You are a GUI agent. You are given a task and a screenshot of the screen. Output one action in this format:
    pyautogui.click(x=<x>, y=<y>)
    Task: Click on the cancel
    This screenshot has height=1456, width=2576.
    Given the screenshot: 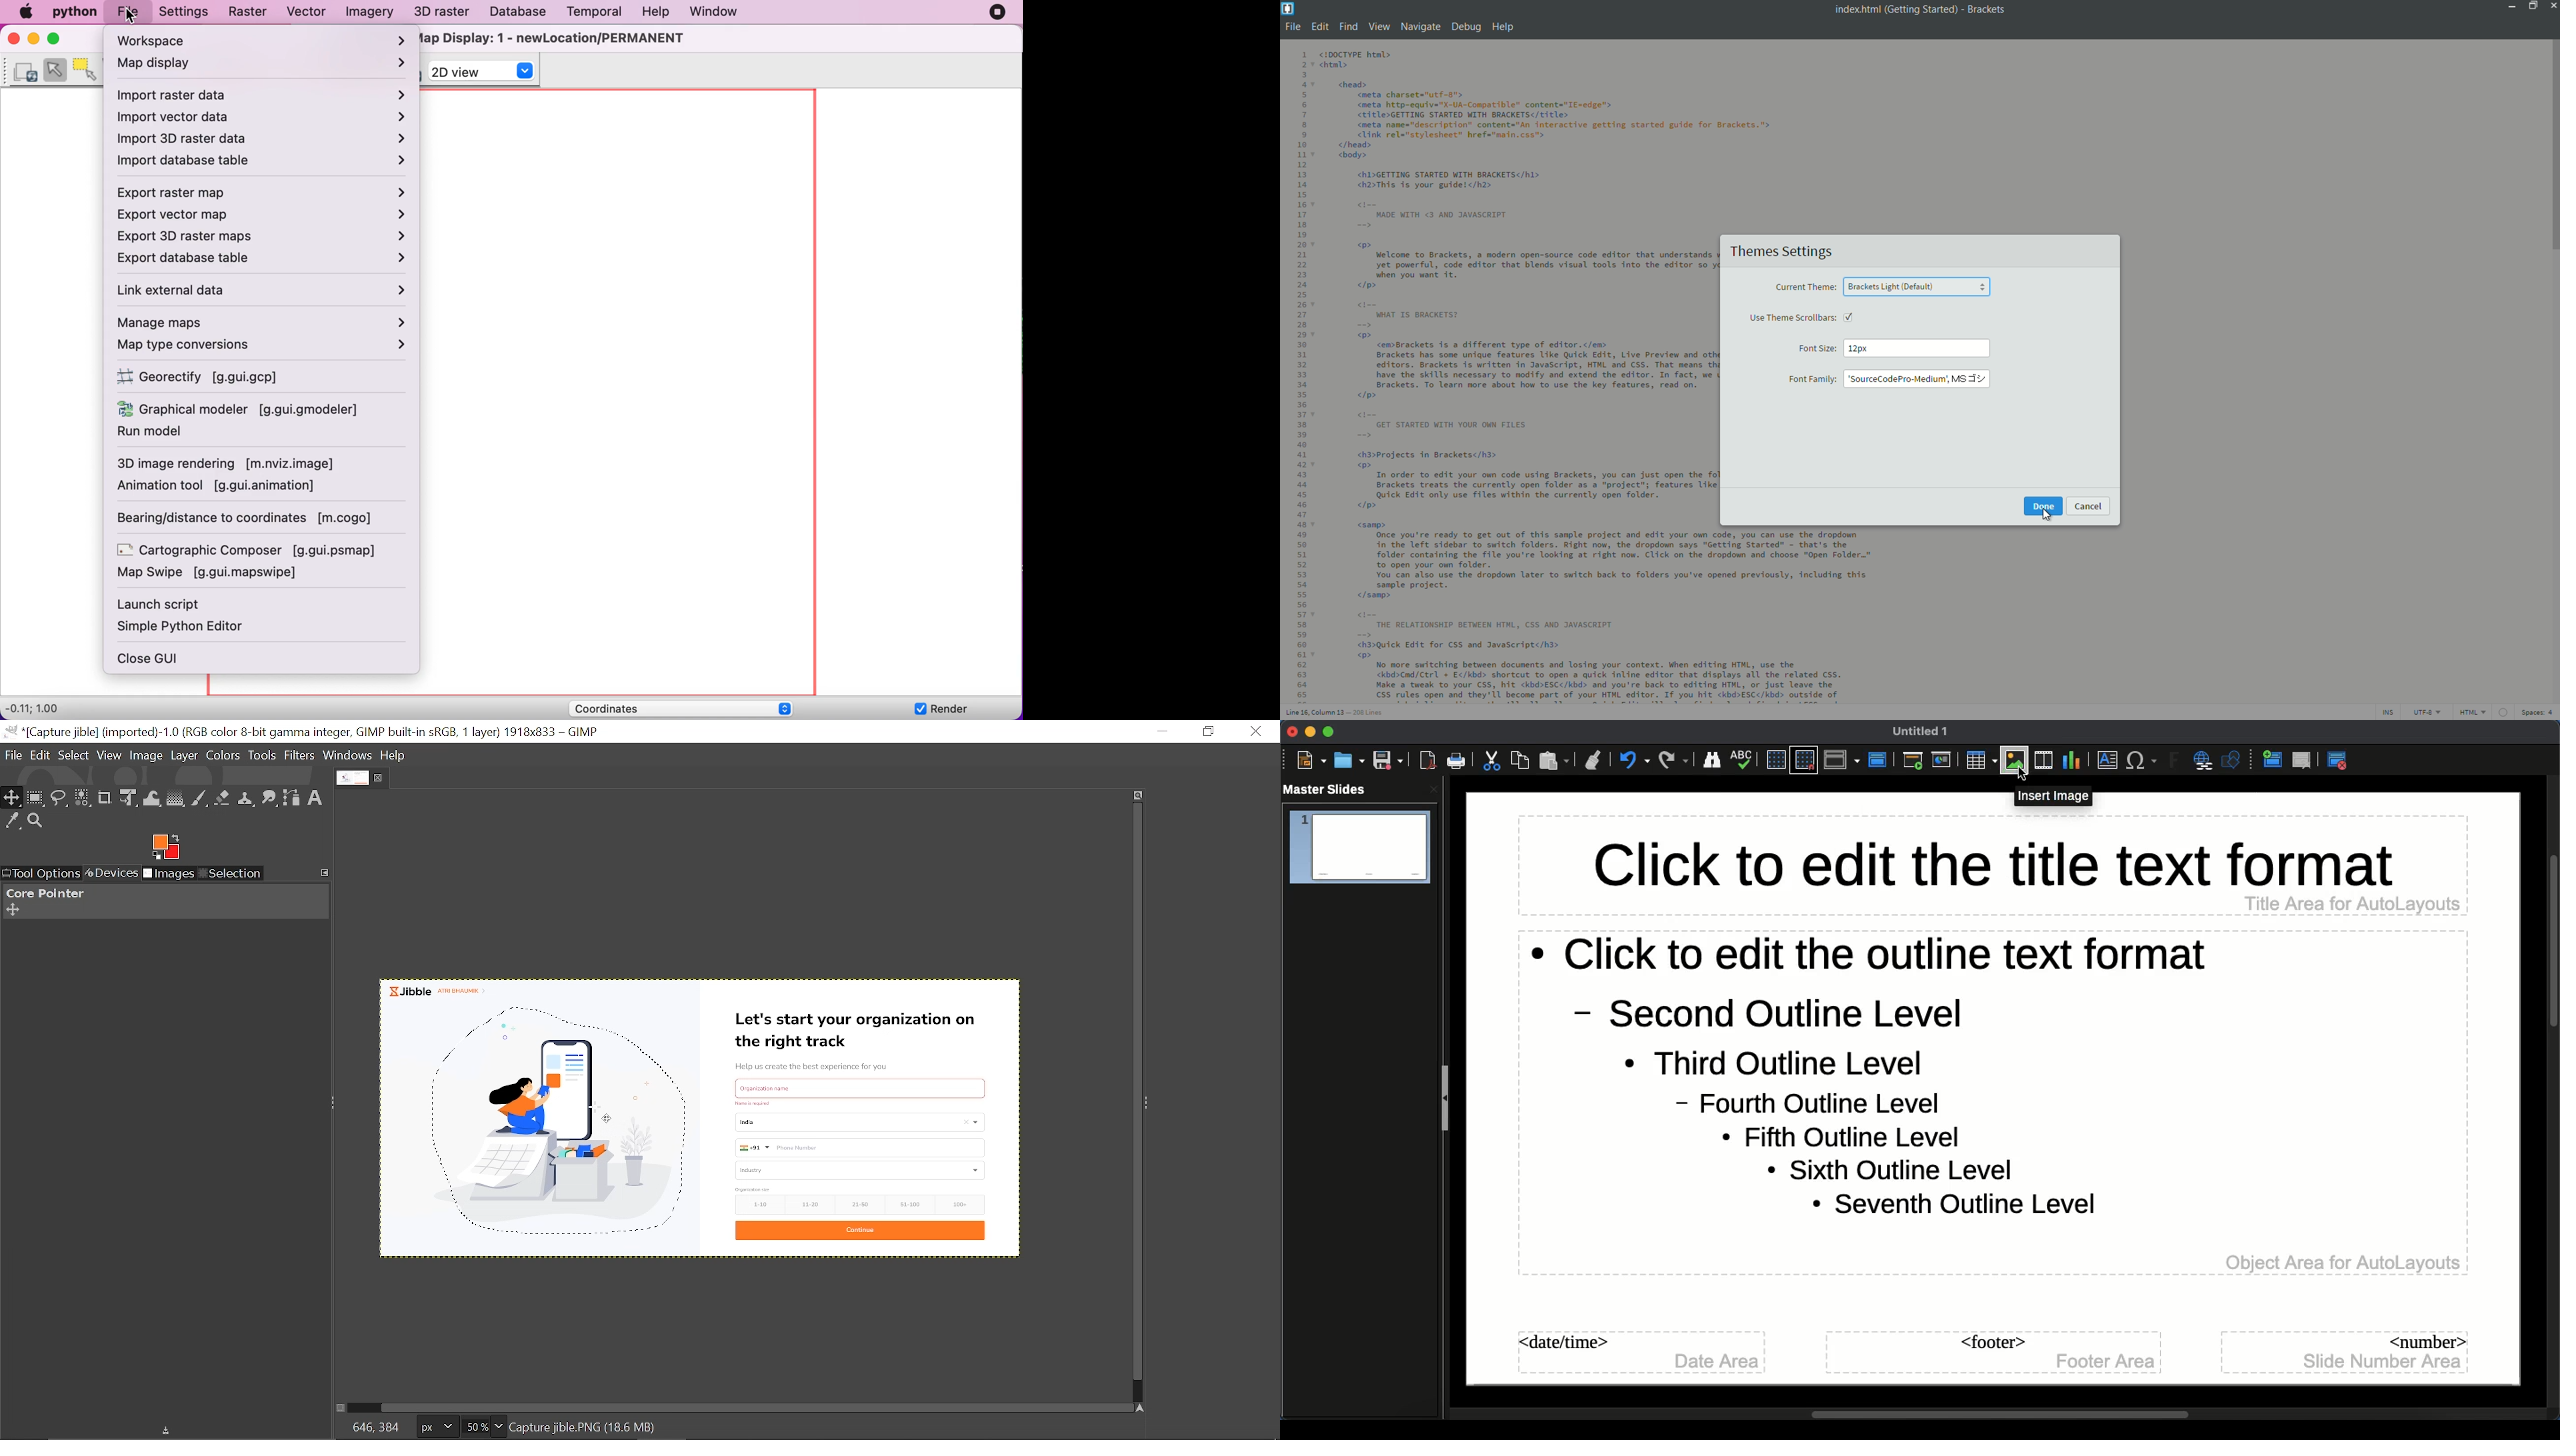 What is the action you would take?
    pyautogui.click(x=2088, y=505)
    